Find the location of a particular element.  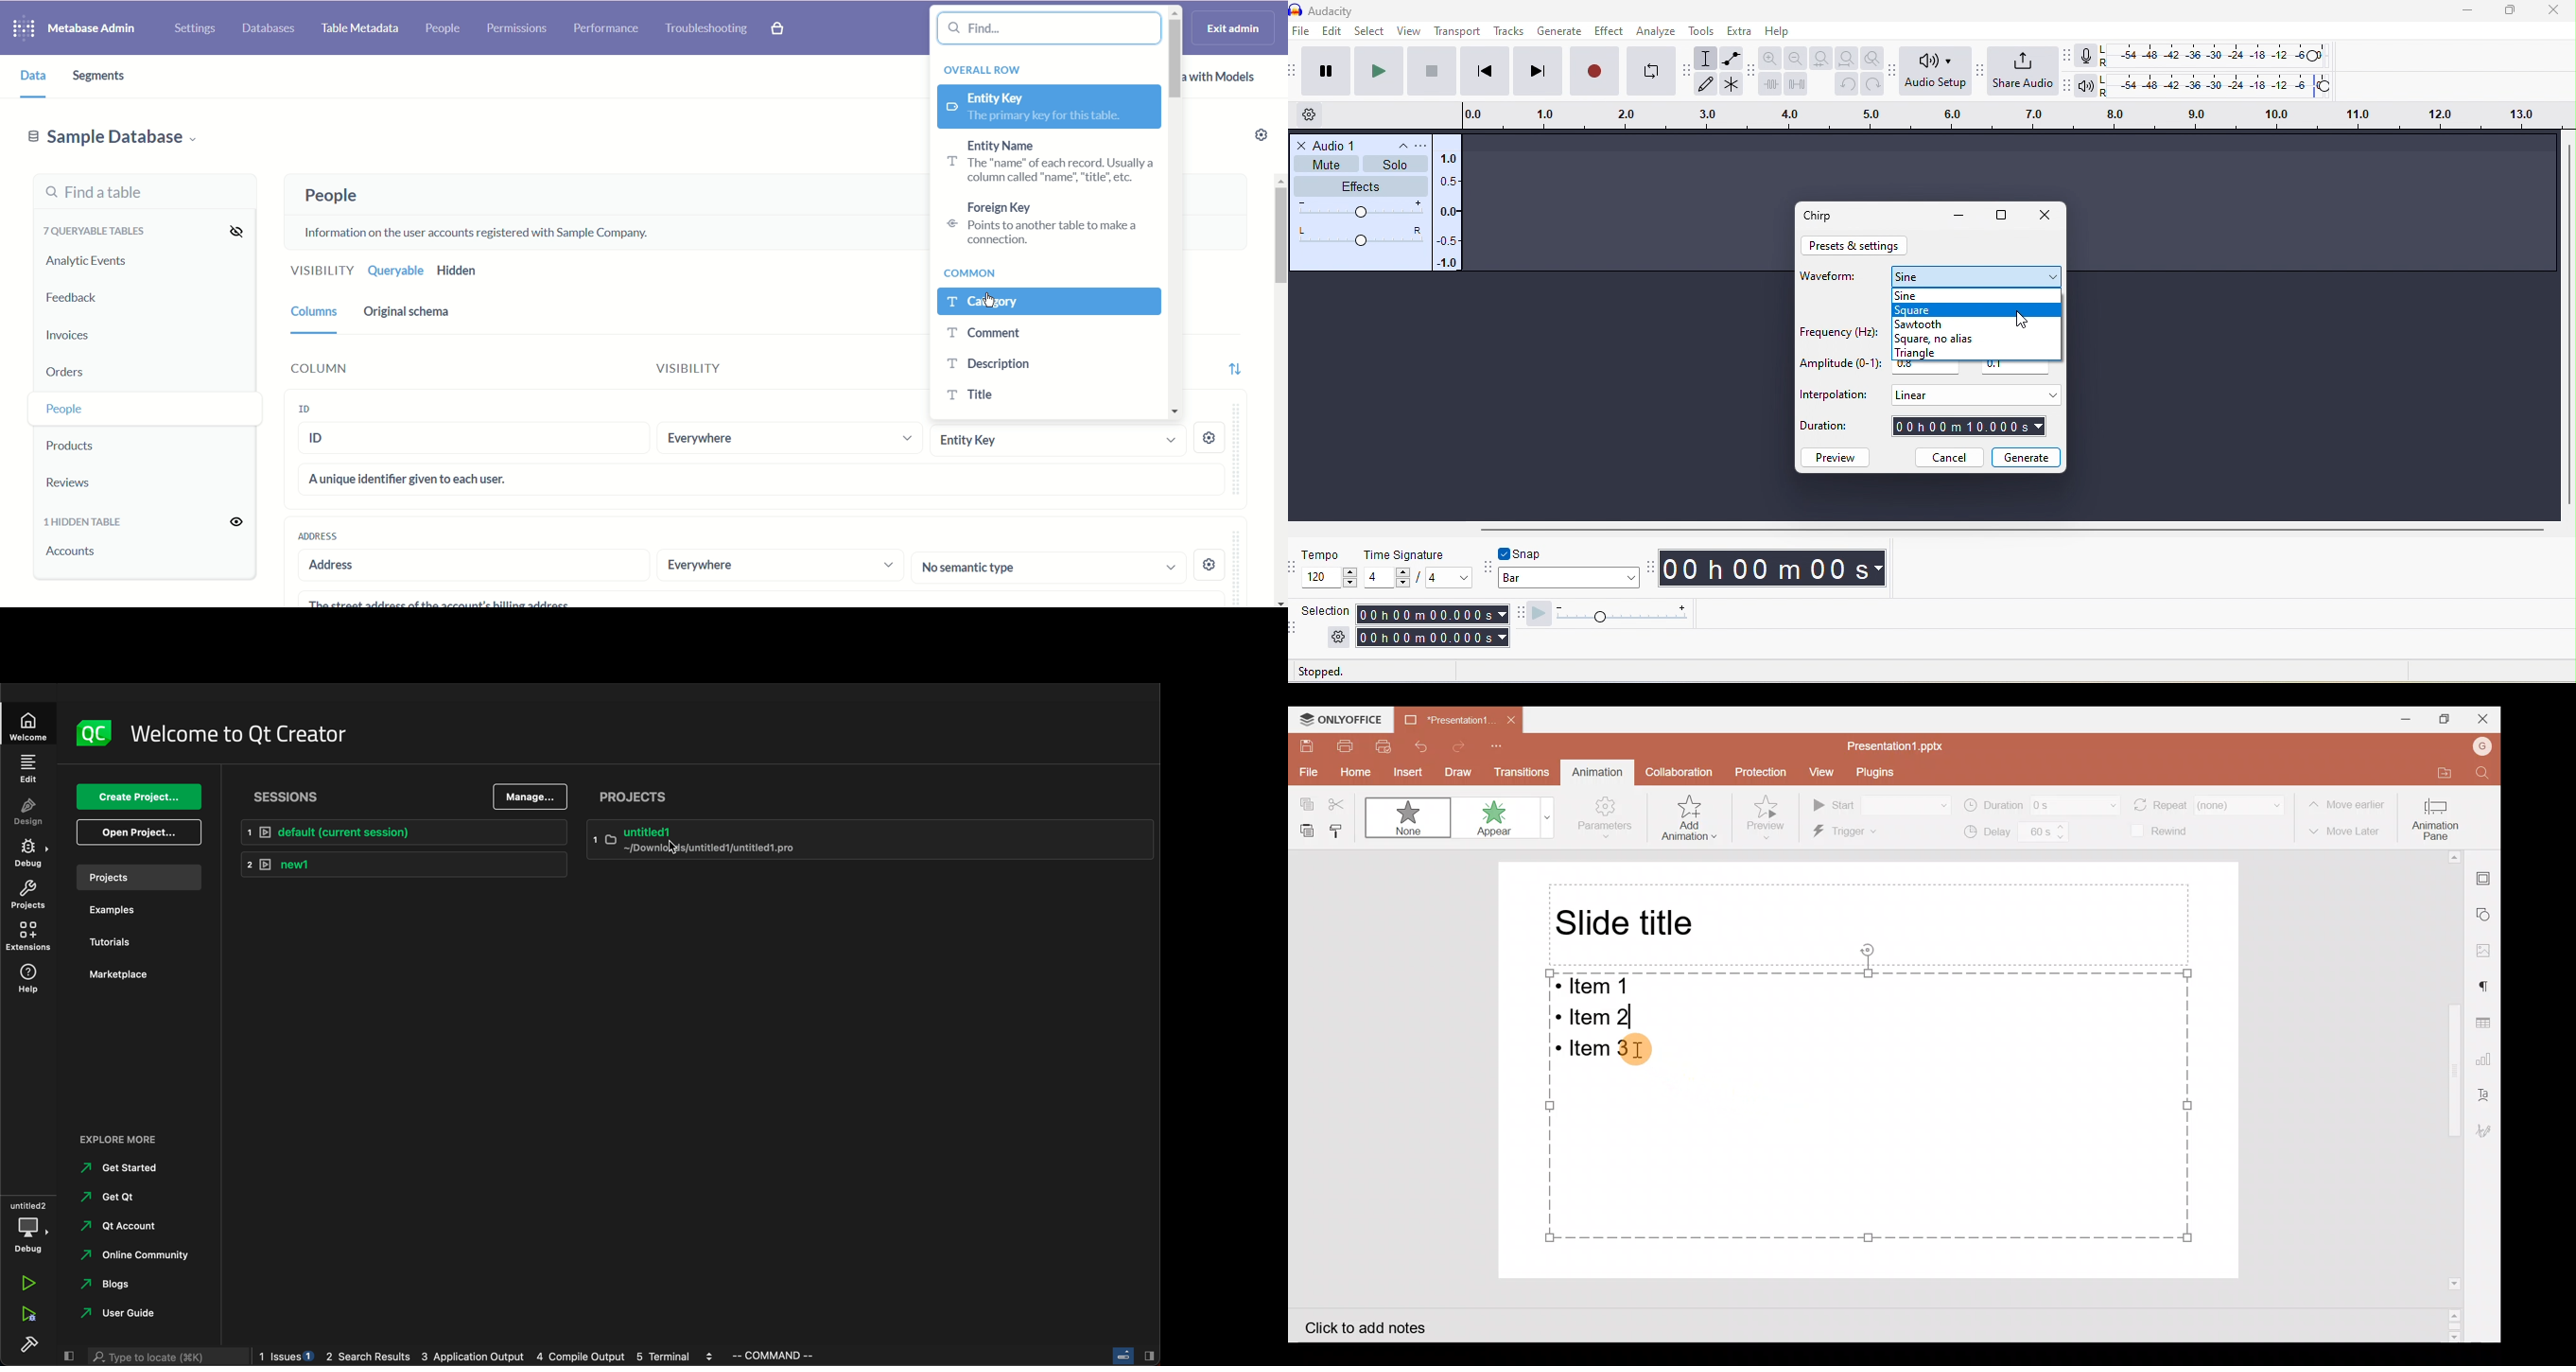

sine is located at coordinates (1955, 294).